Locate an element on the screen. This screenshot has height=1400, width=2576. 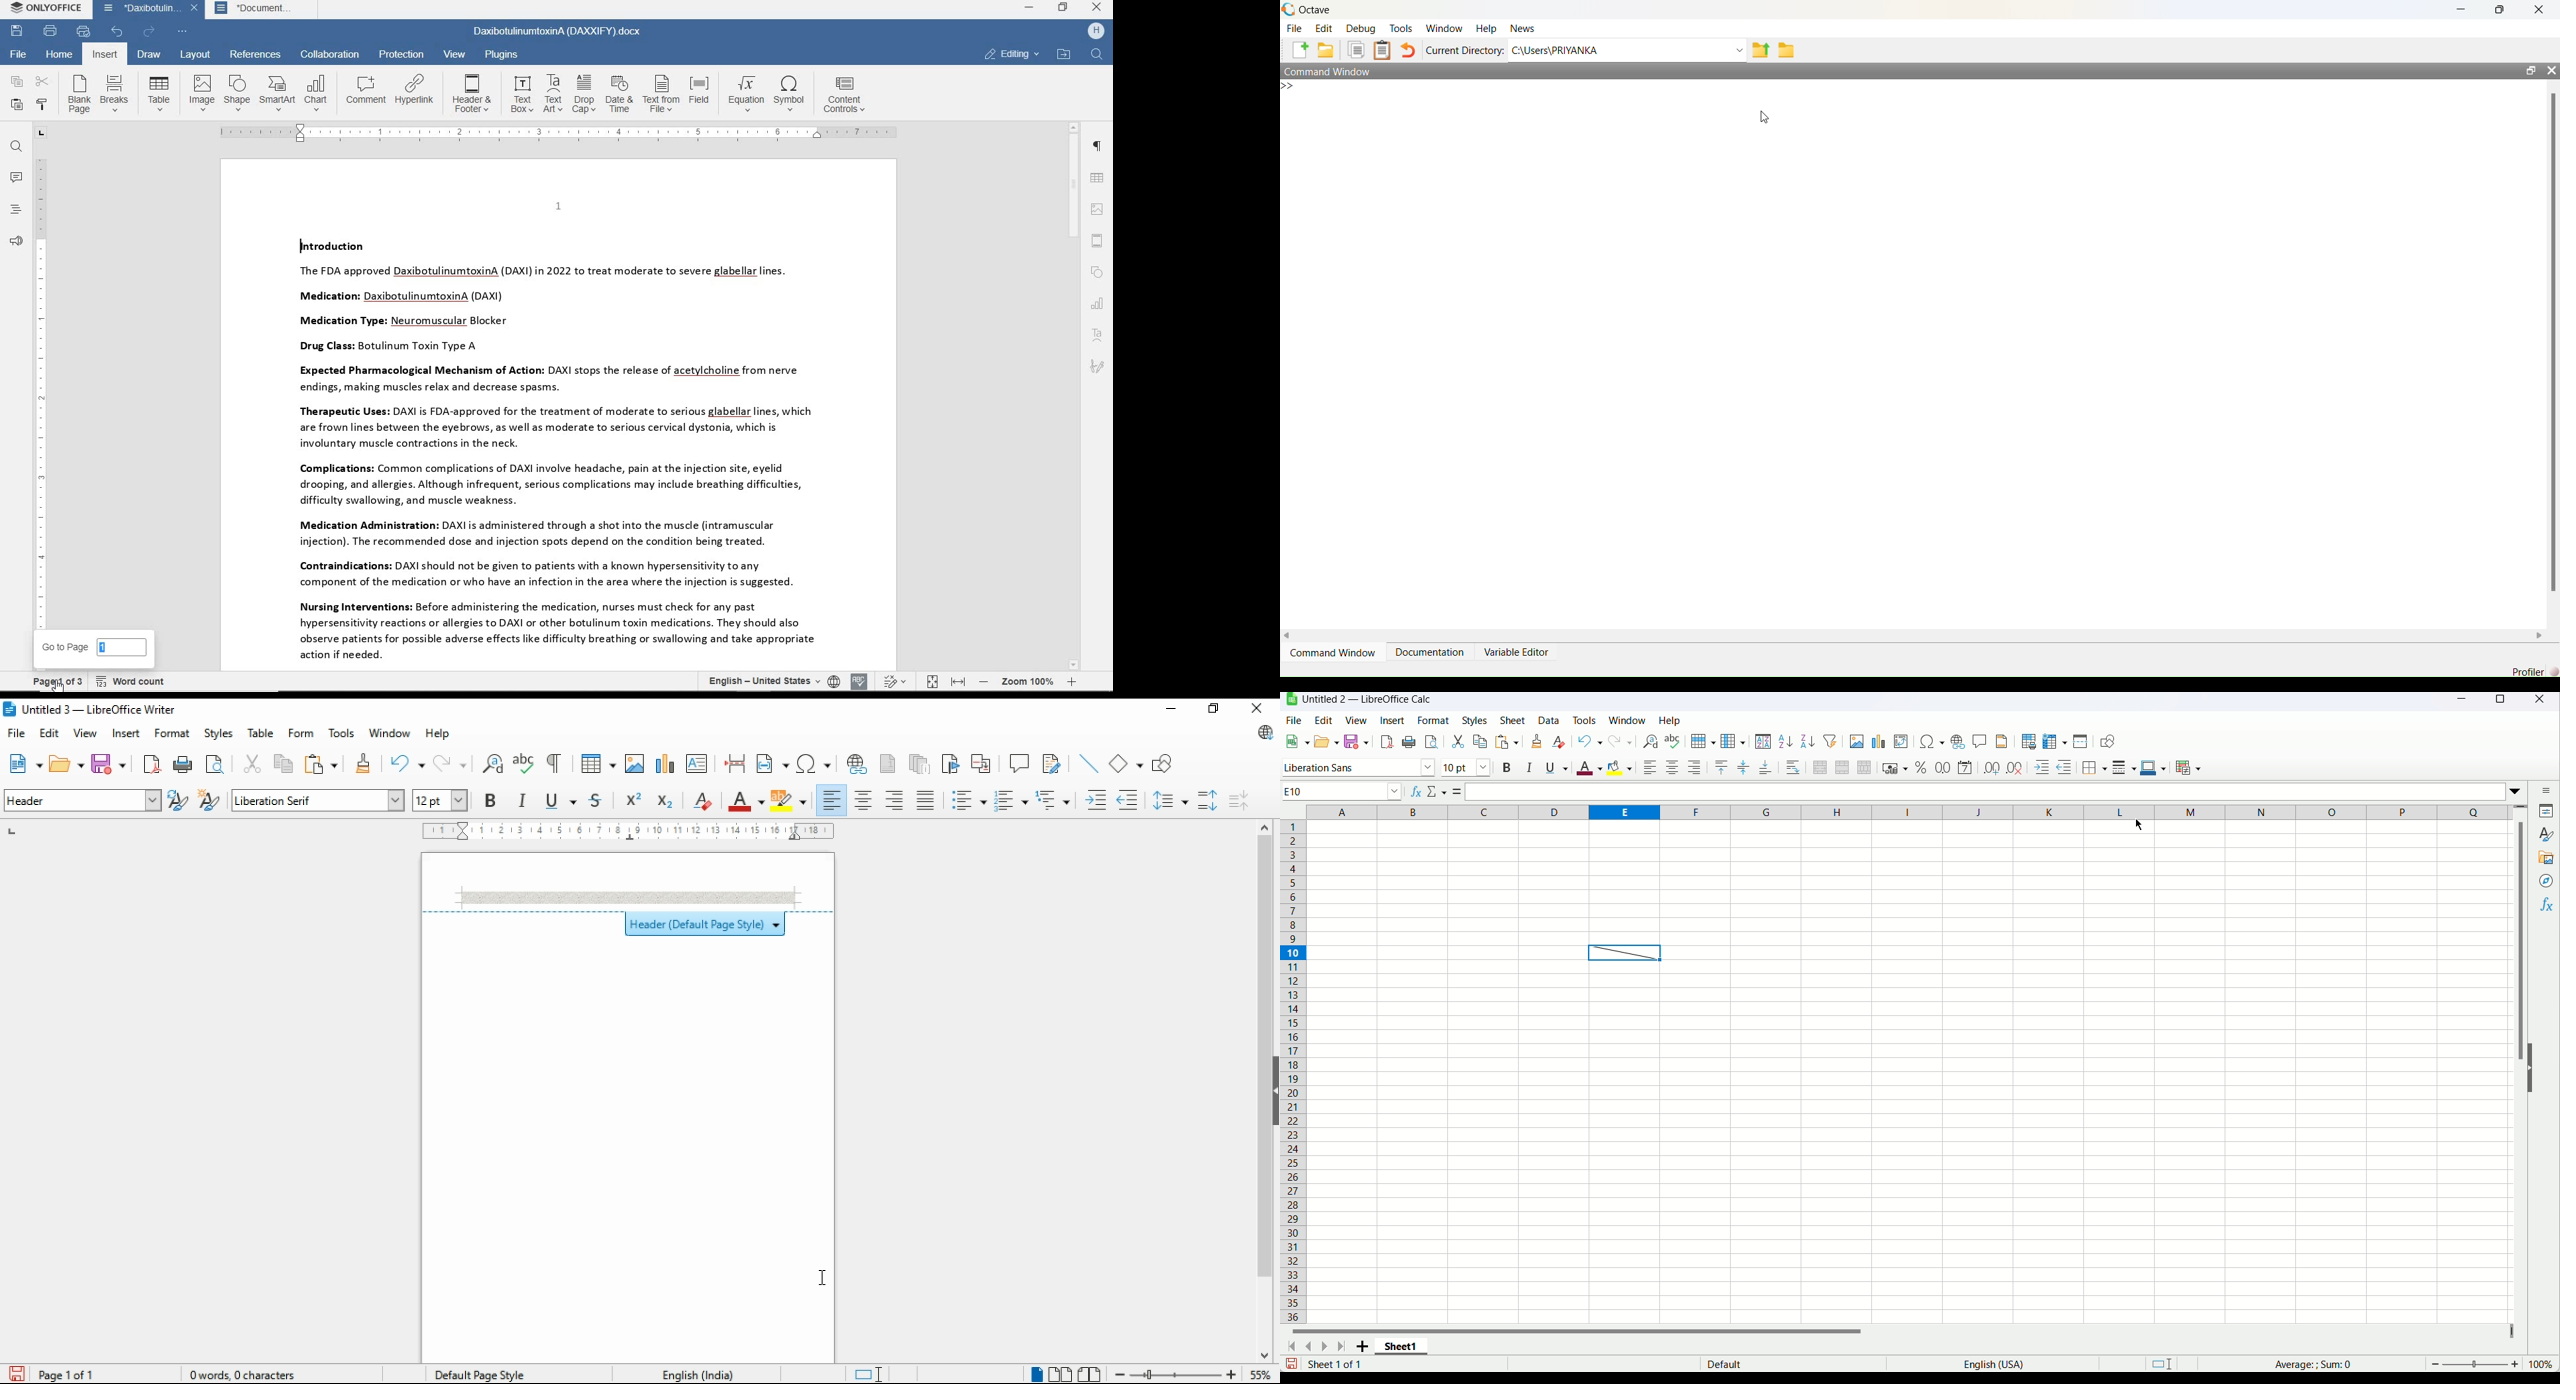
Bold is located at coordinates (1507, 769).